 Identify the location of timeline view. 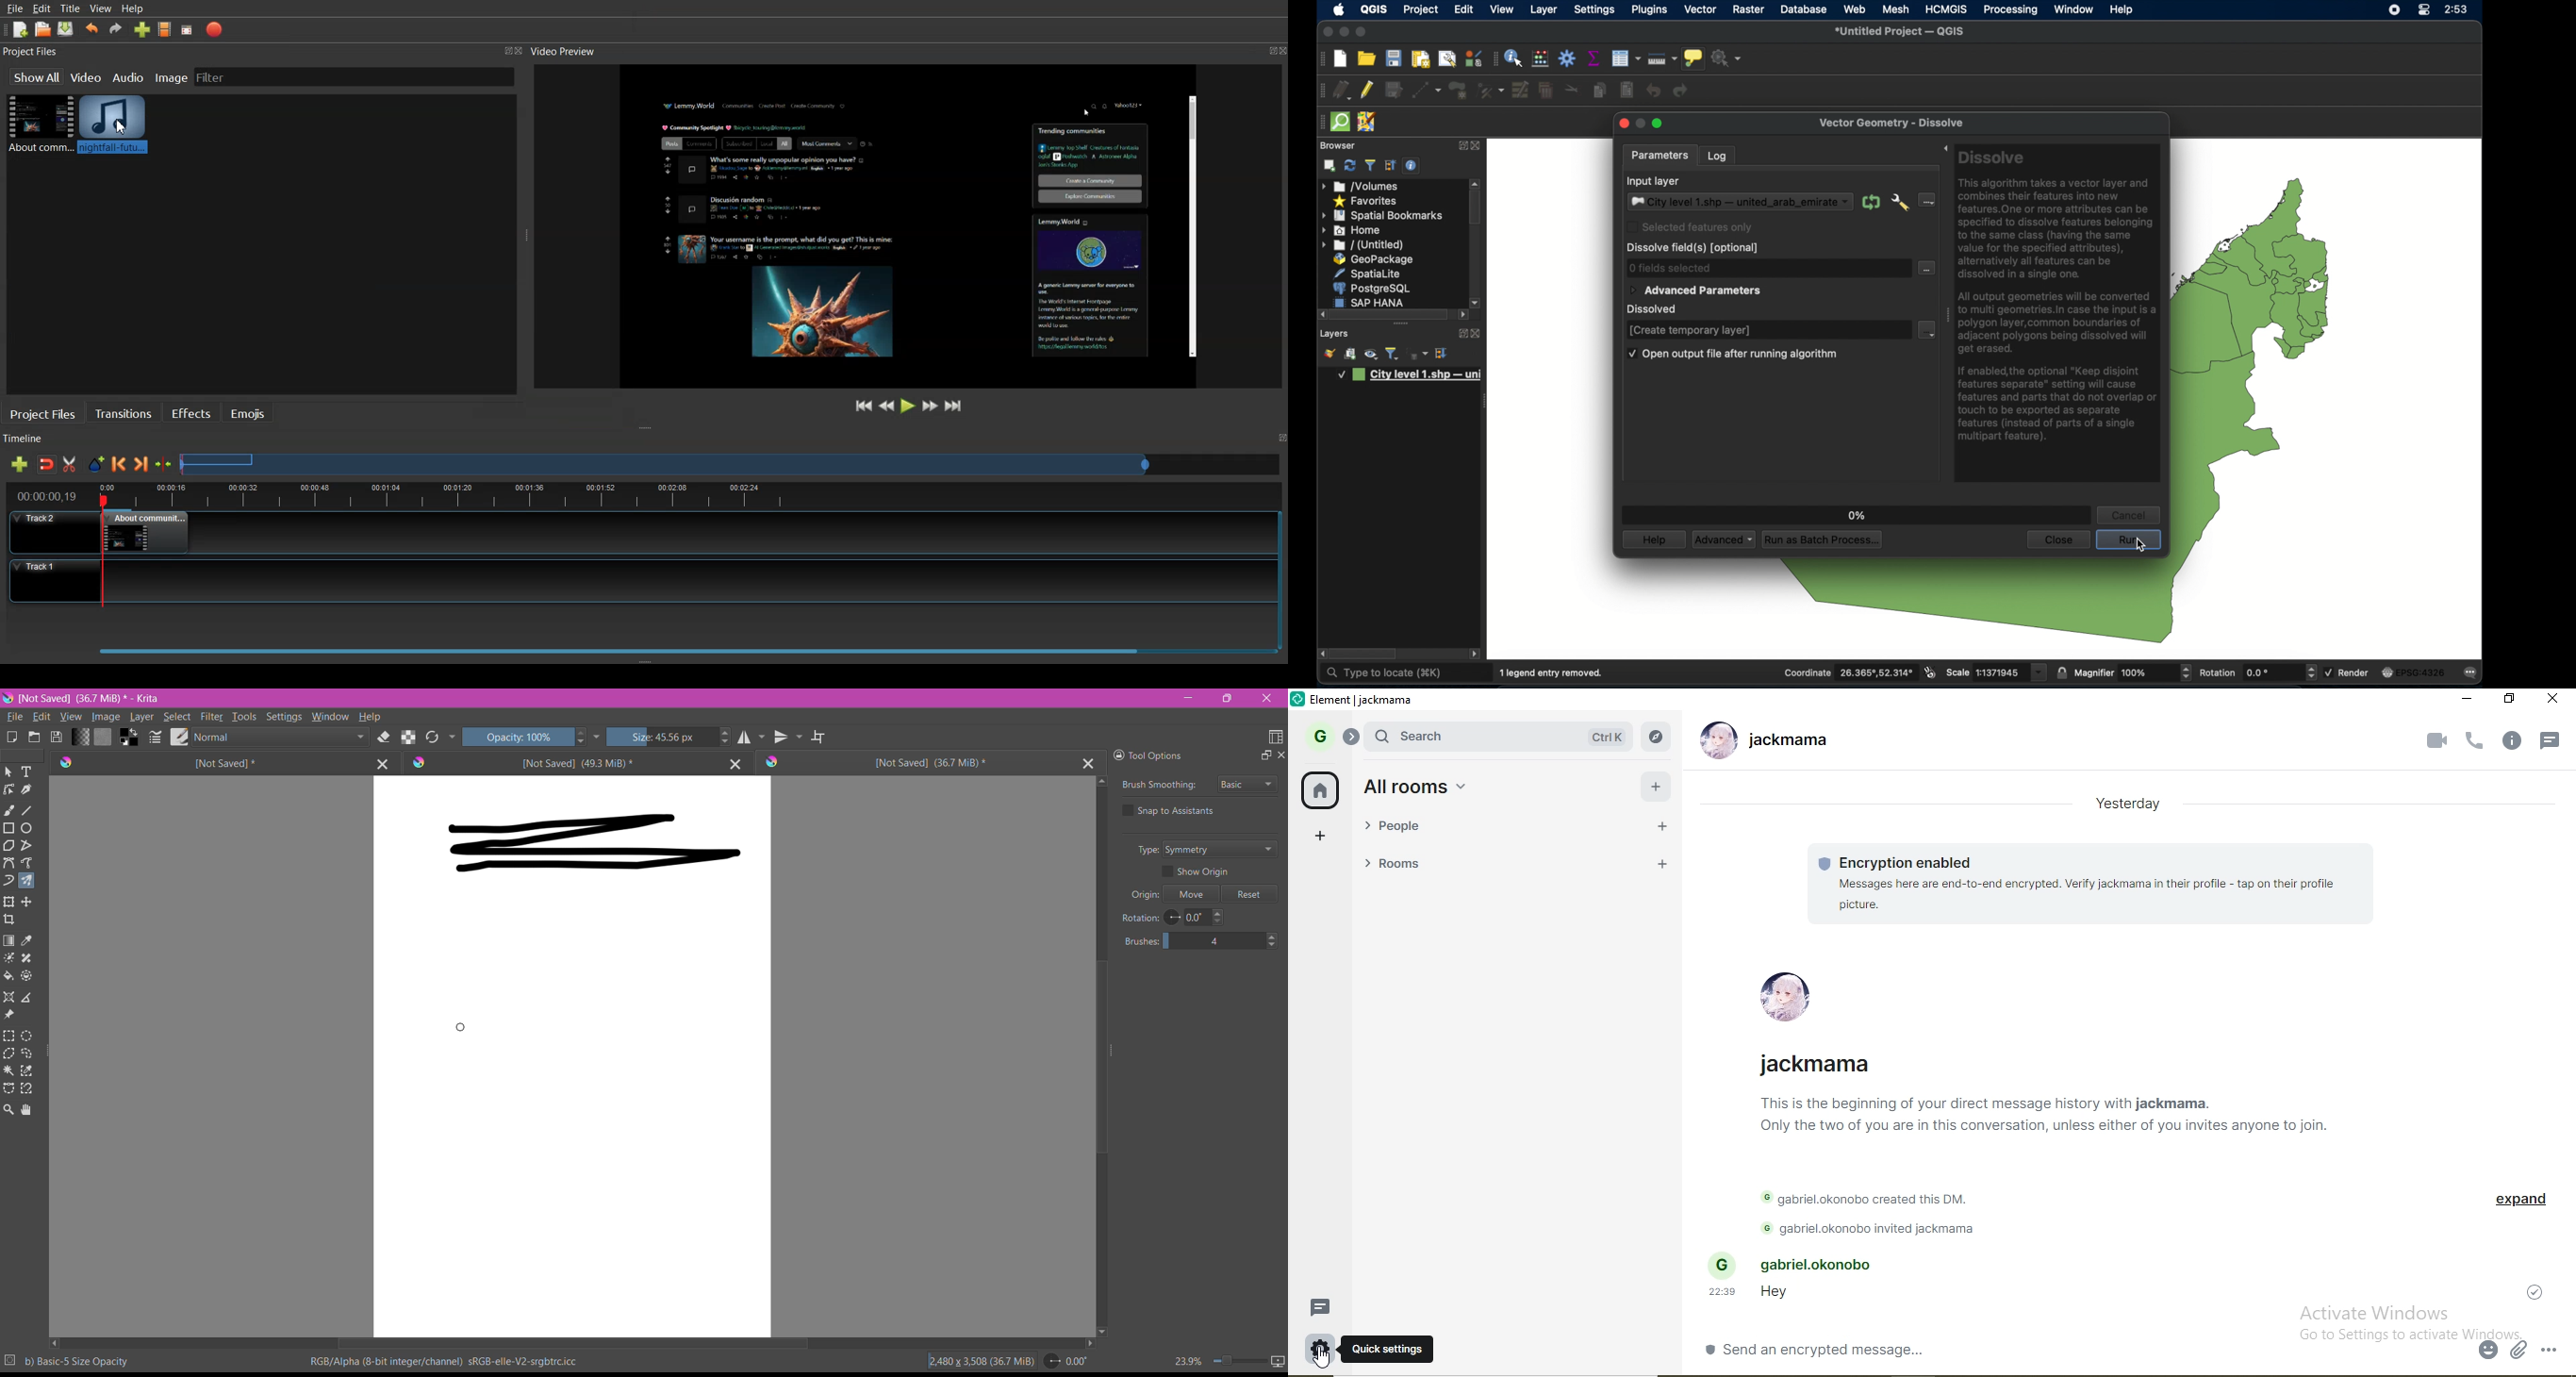
(637, 495).